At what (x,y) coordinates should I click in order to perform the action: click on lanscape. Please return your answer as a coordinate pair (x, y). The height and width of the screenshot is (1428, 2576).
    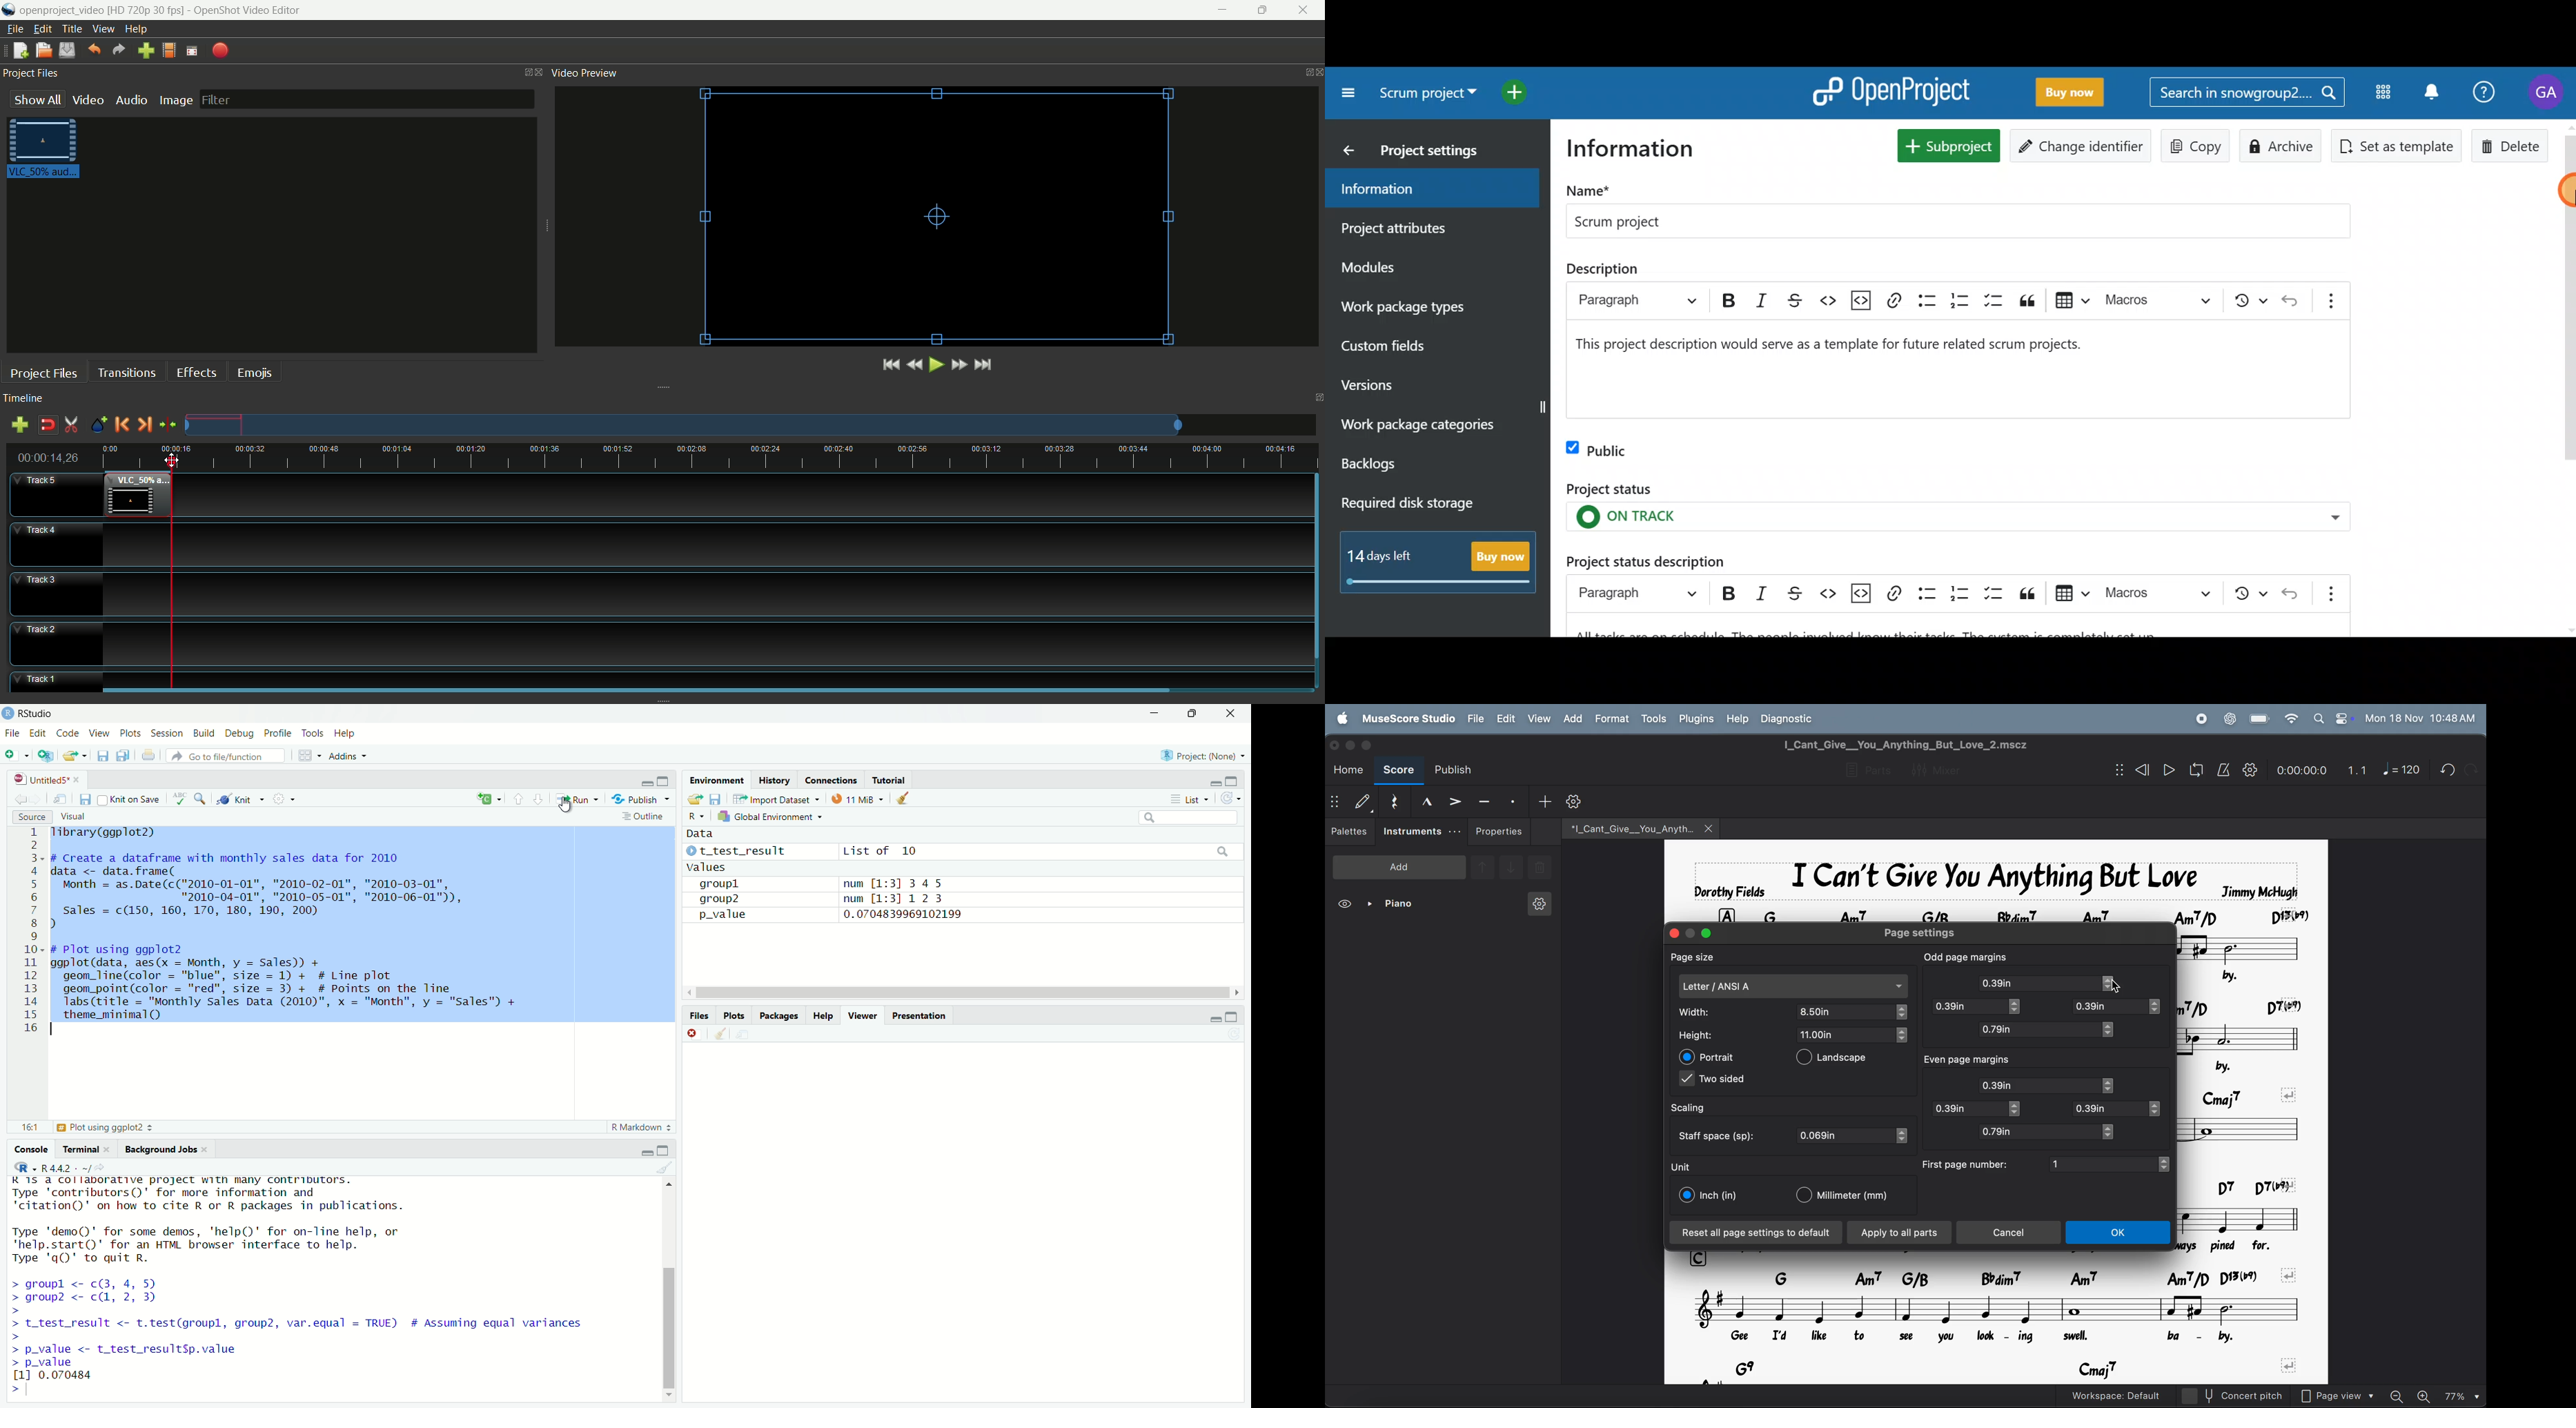
    Looking at the image, I should click on (1840, 1059).